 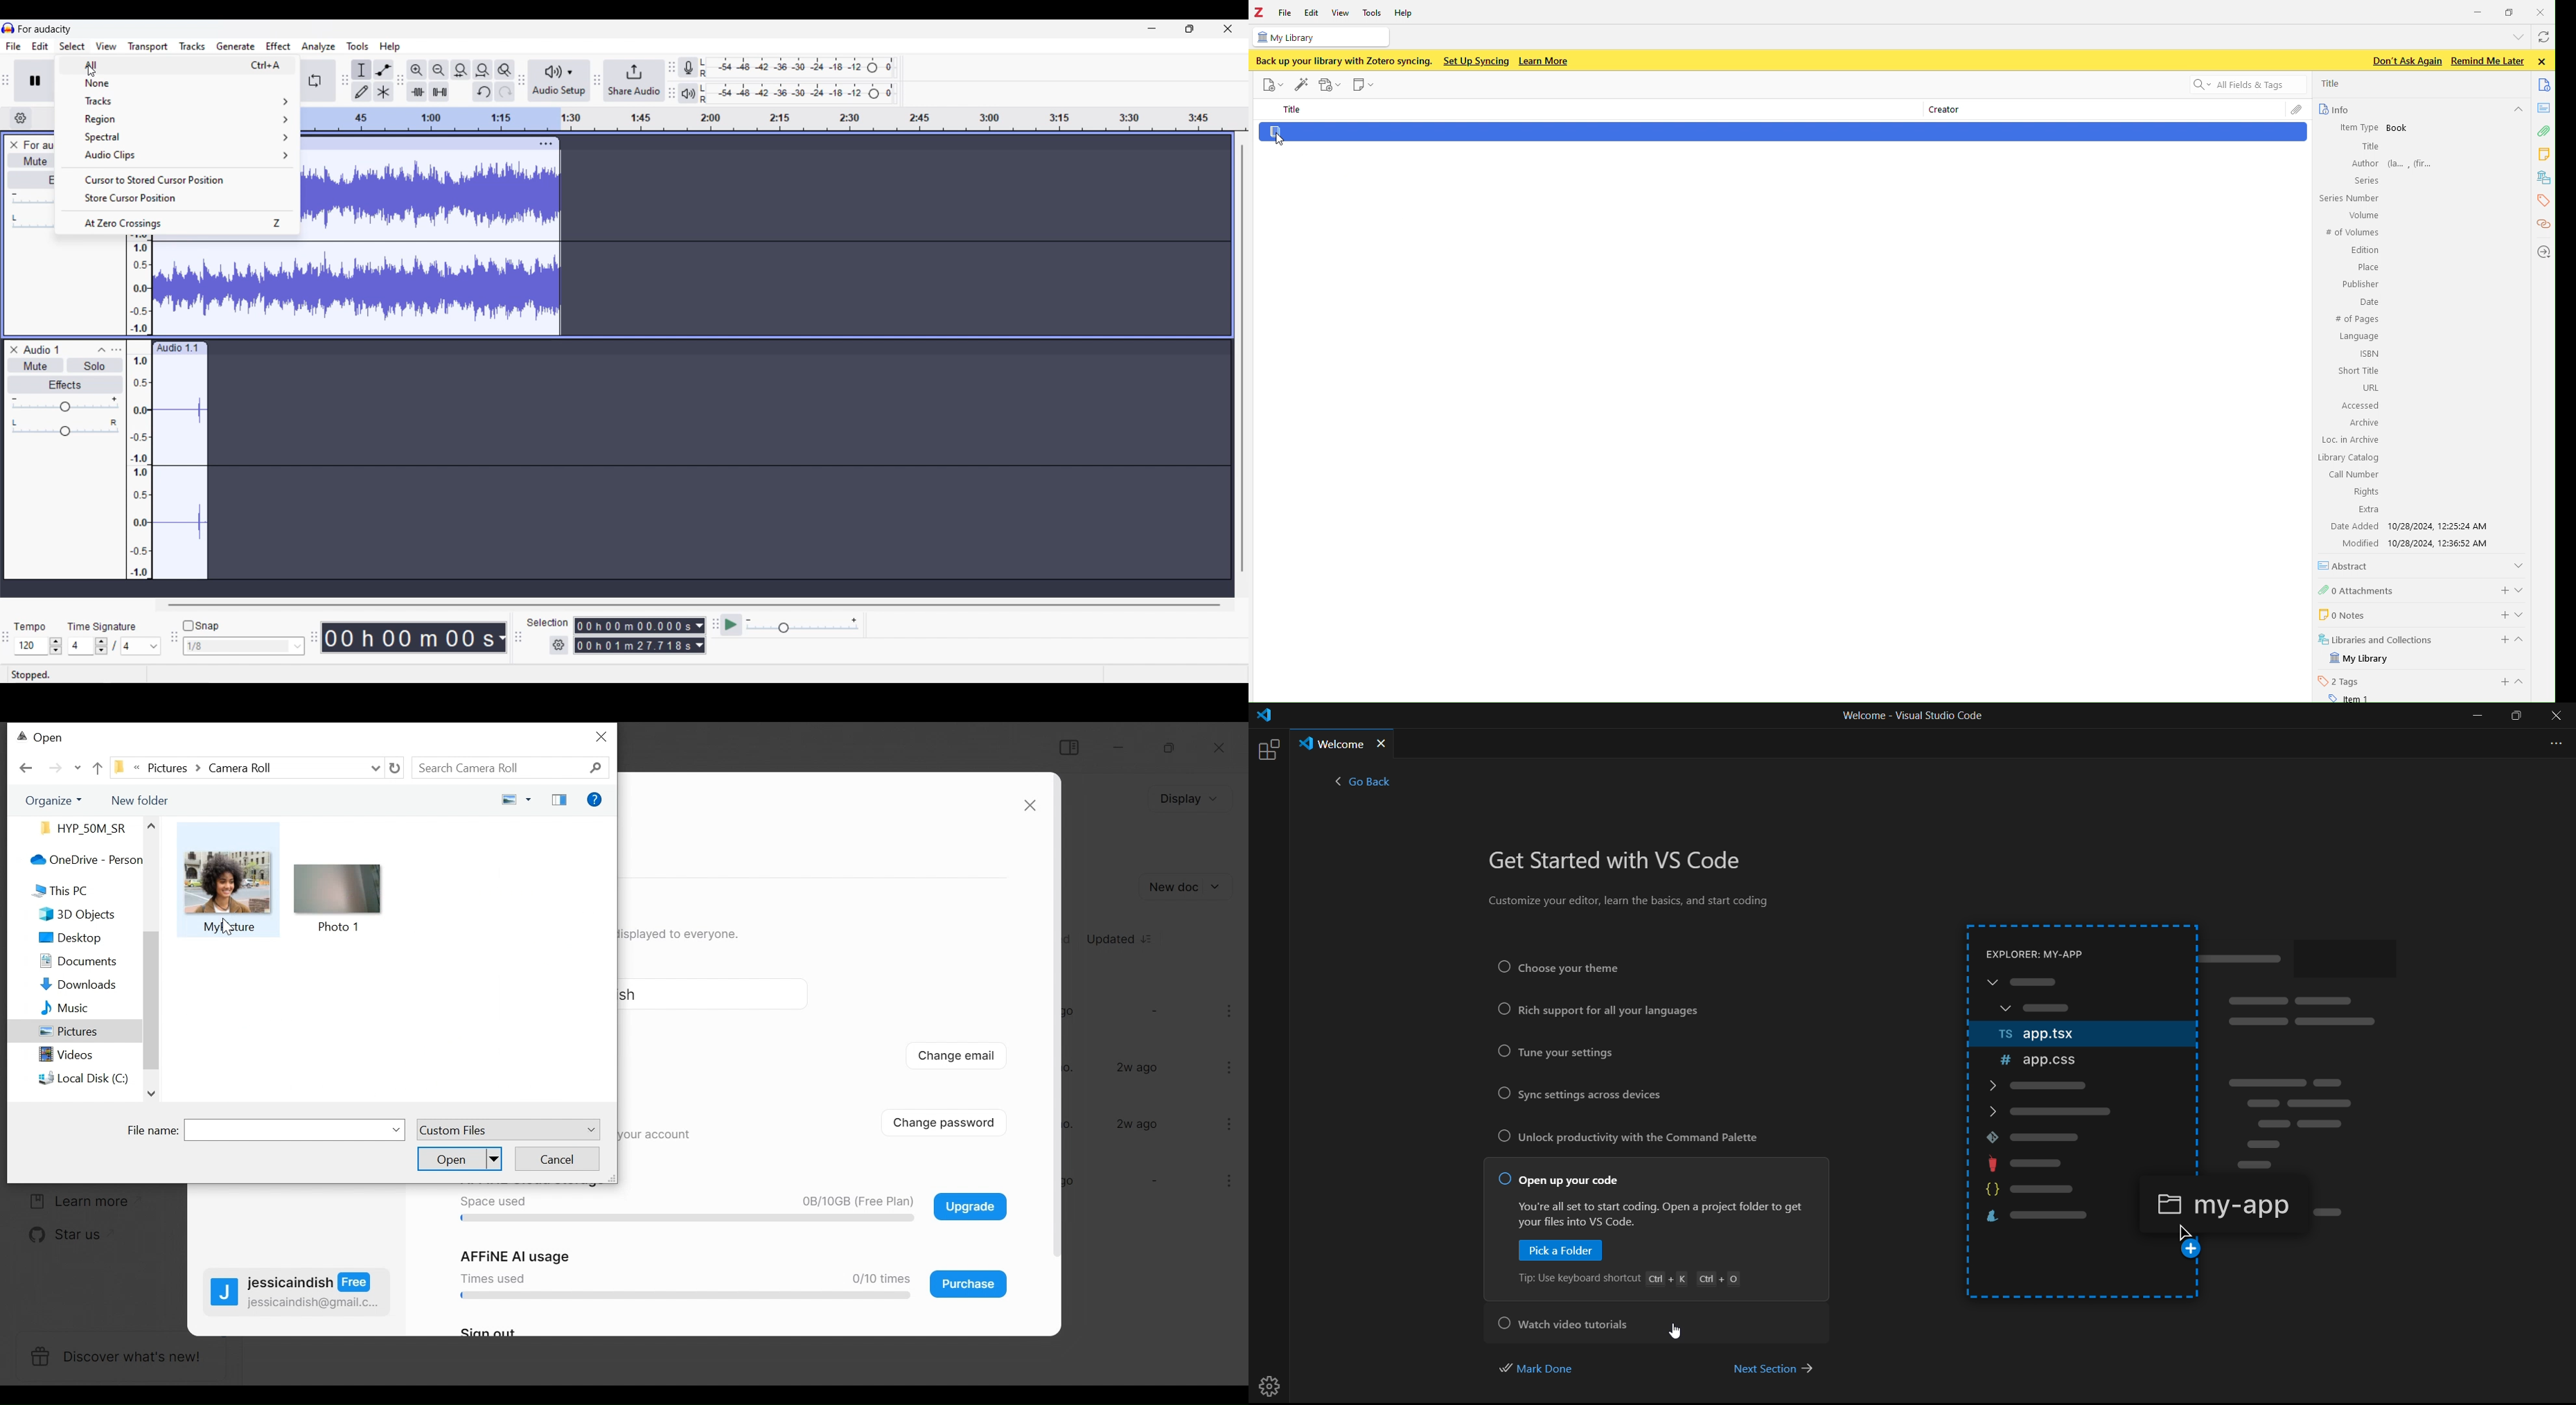 I want to click on 2w ago, so click(x=1140, y=1068).